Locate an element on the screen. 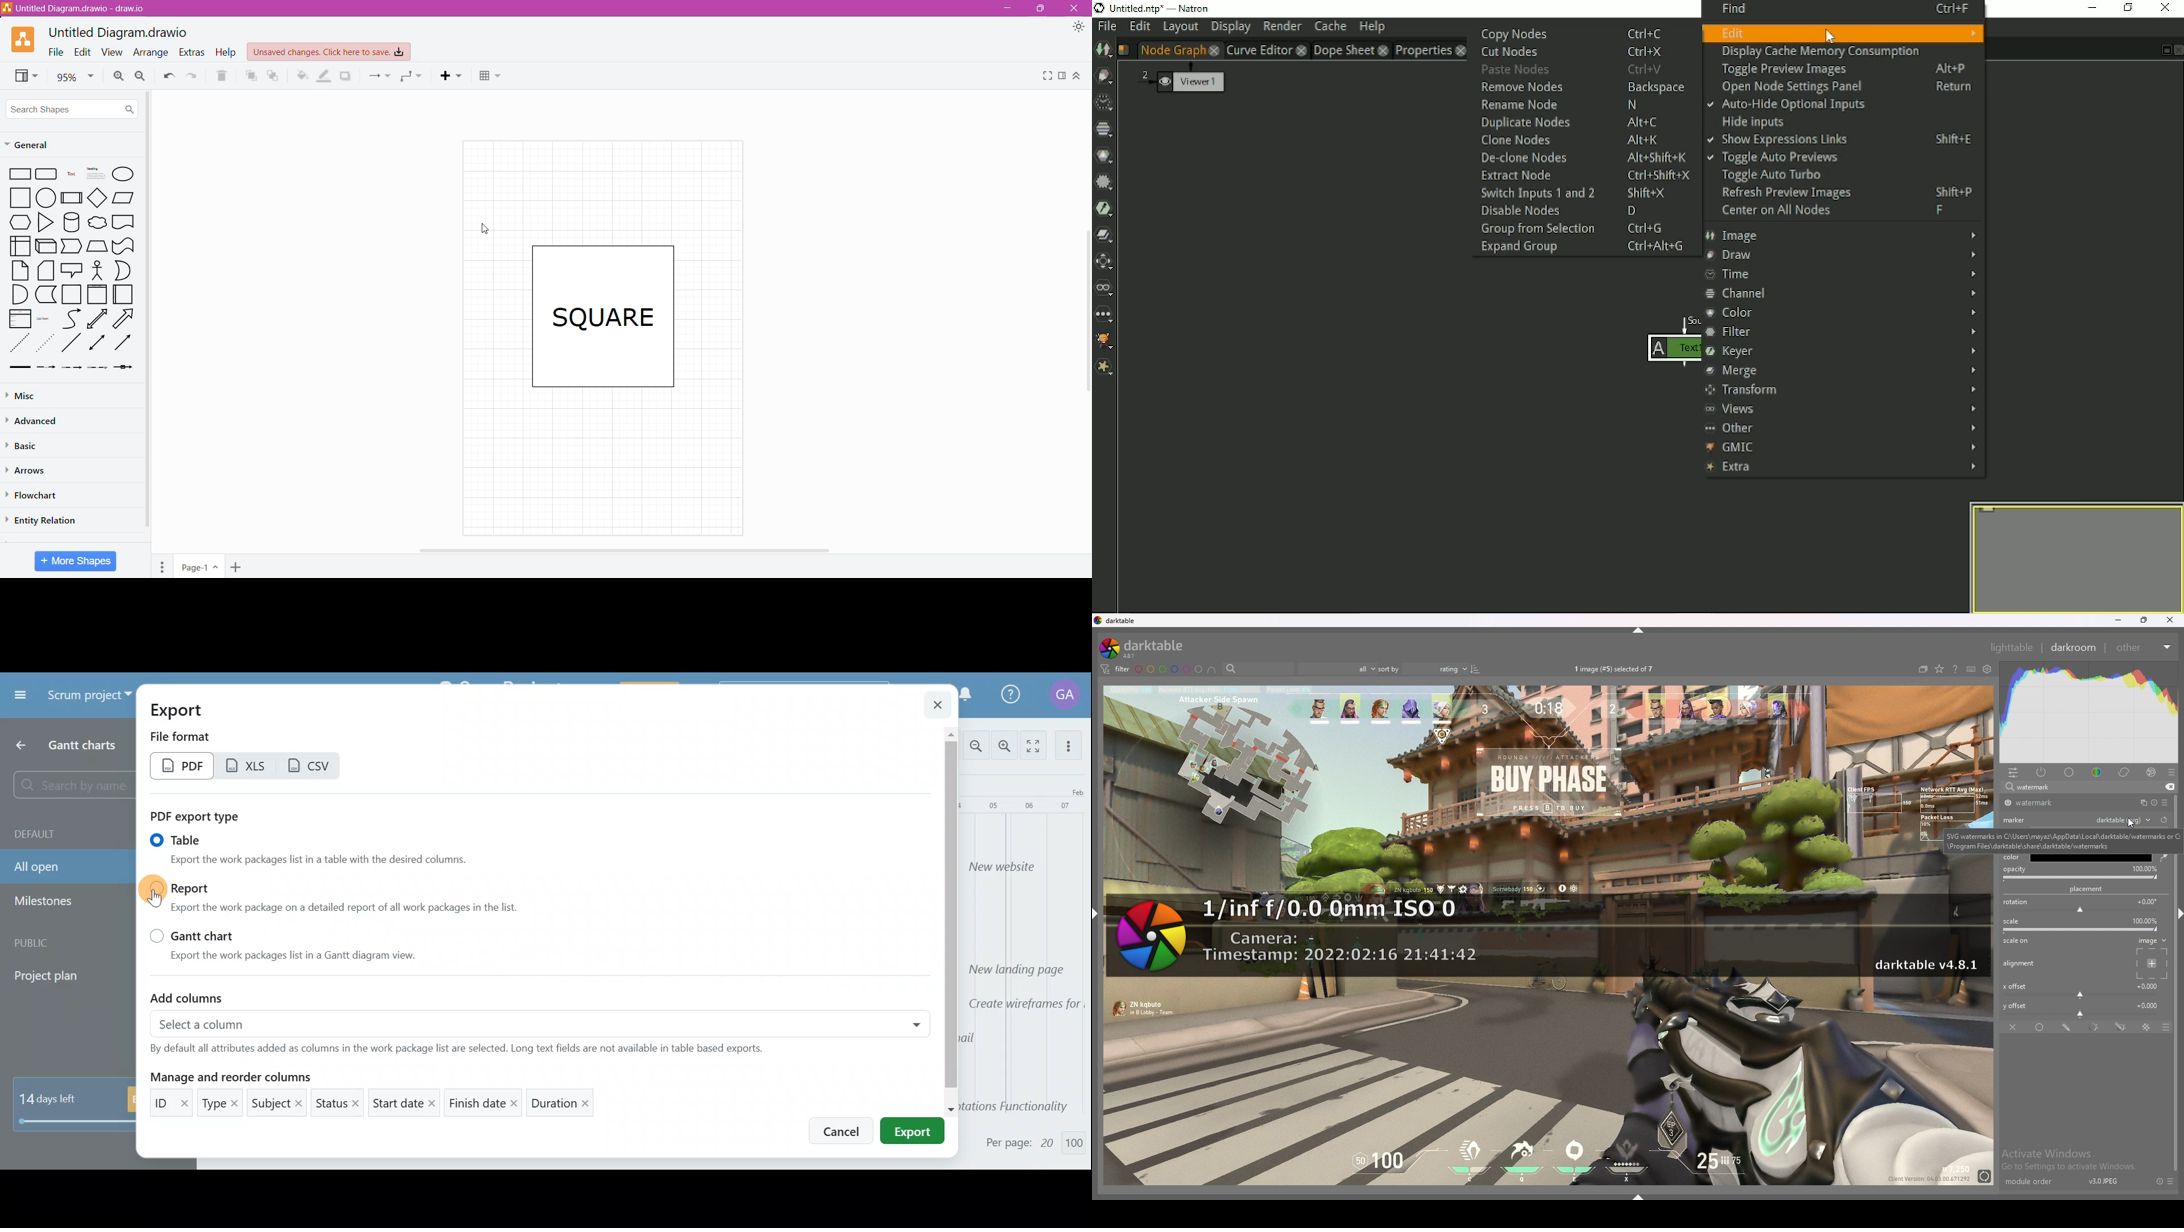 The height and width of the screenshot is (1232, 2184). Finish date is located at coordinates (482, 1103).